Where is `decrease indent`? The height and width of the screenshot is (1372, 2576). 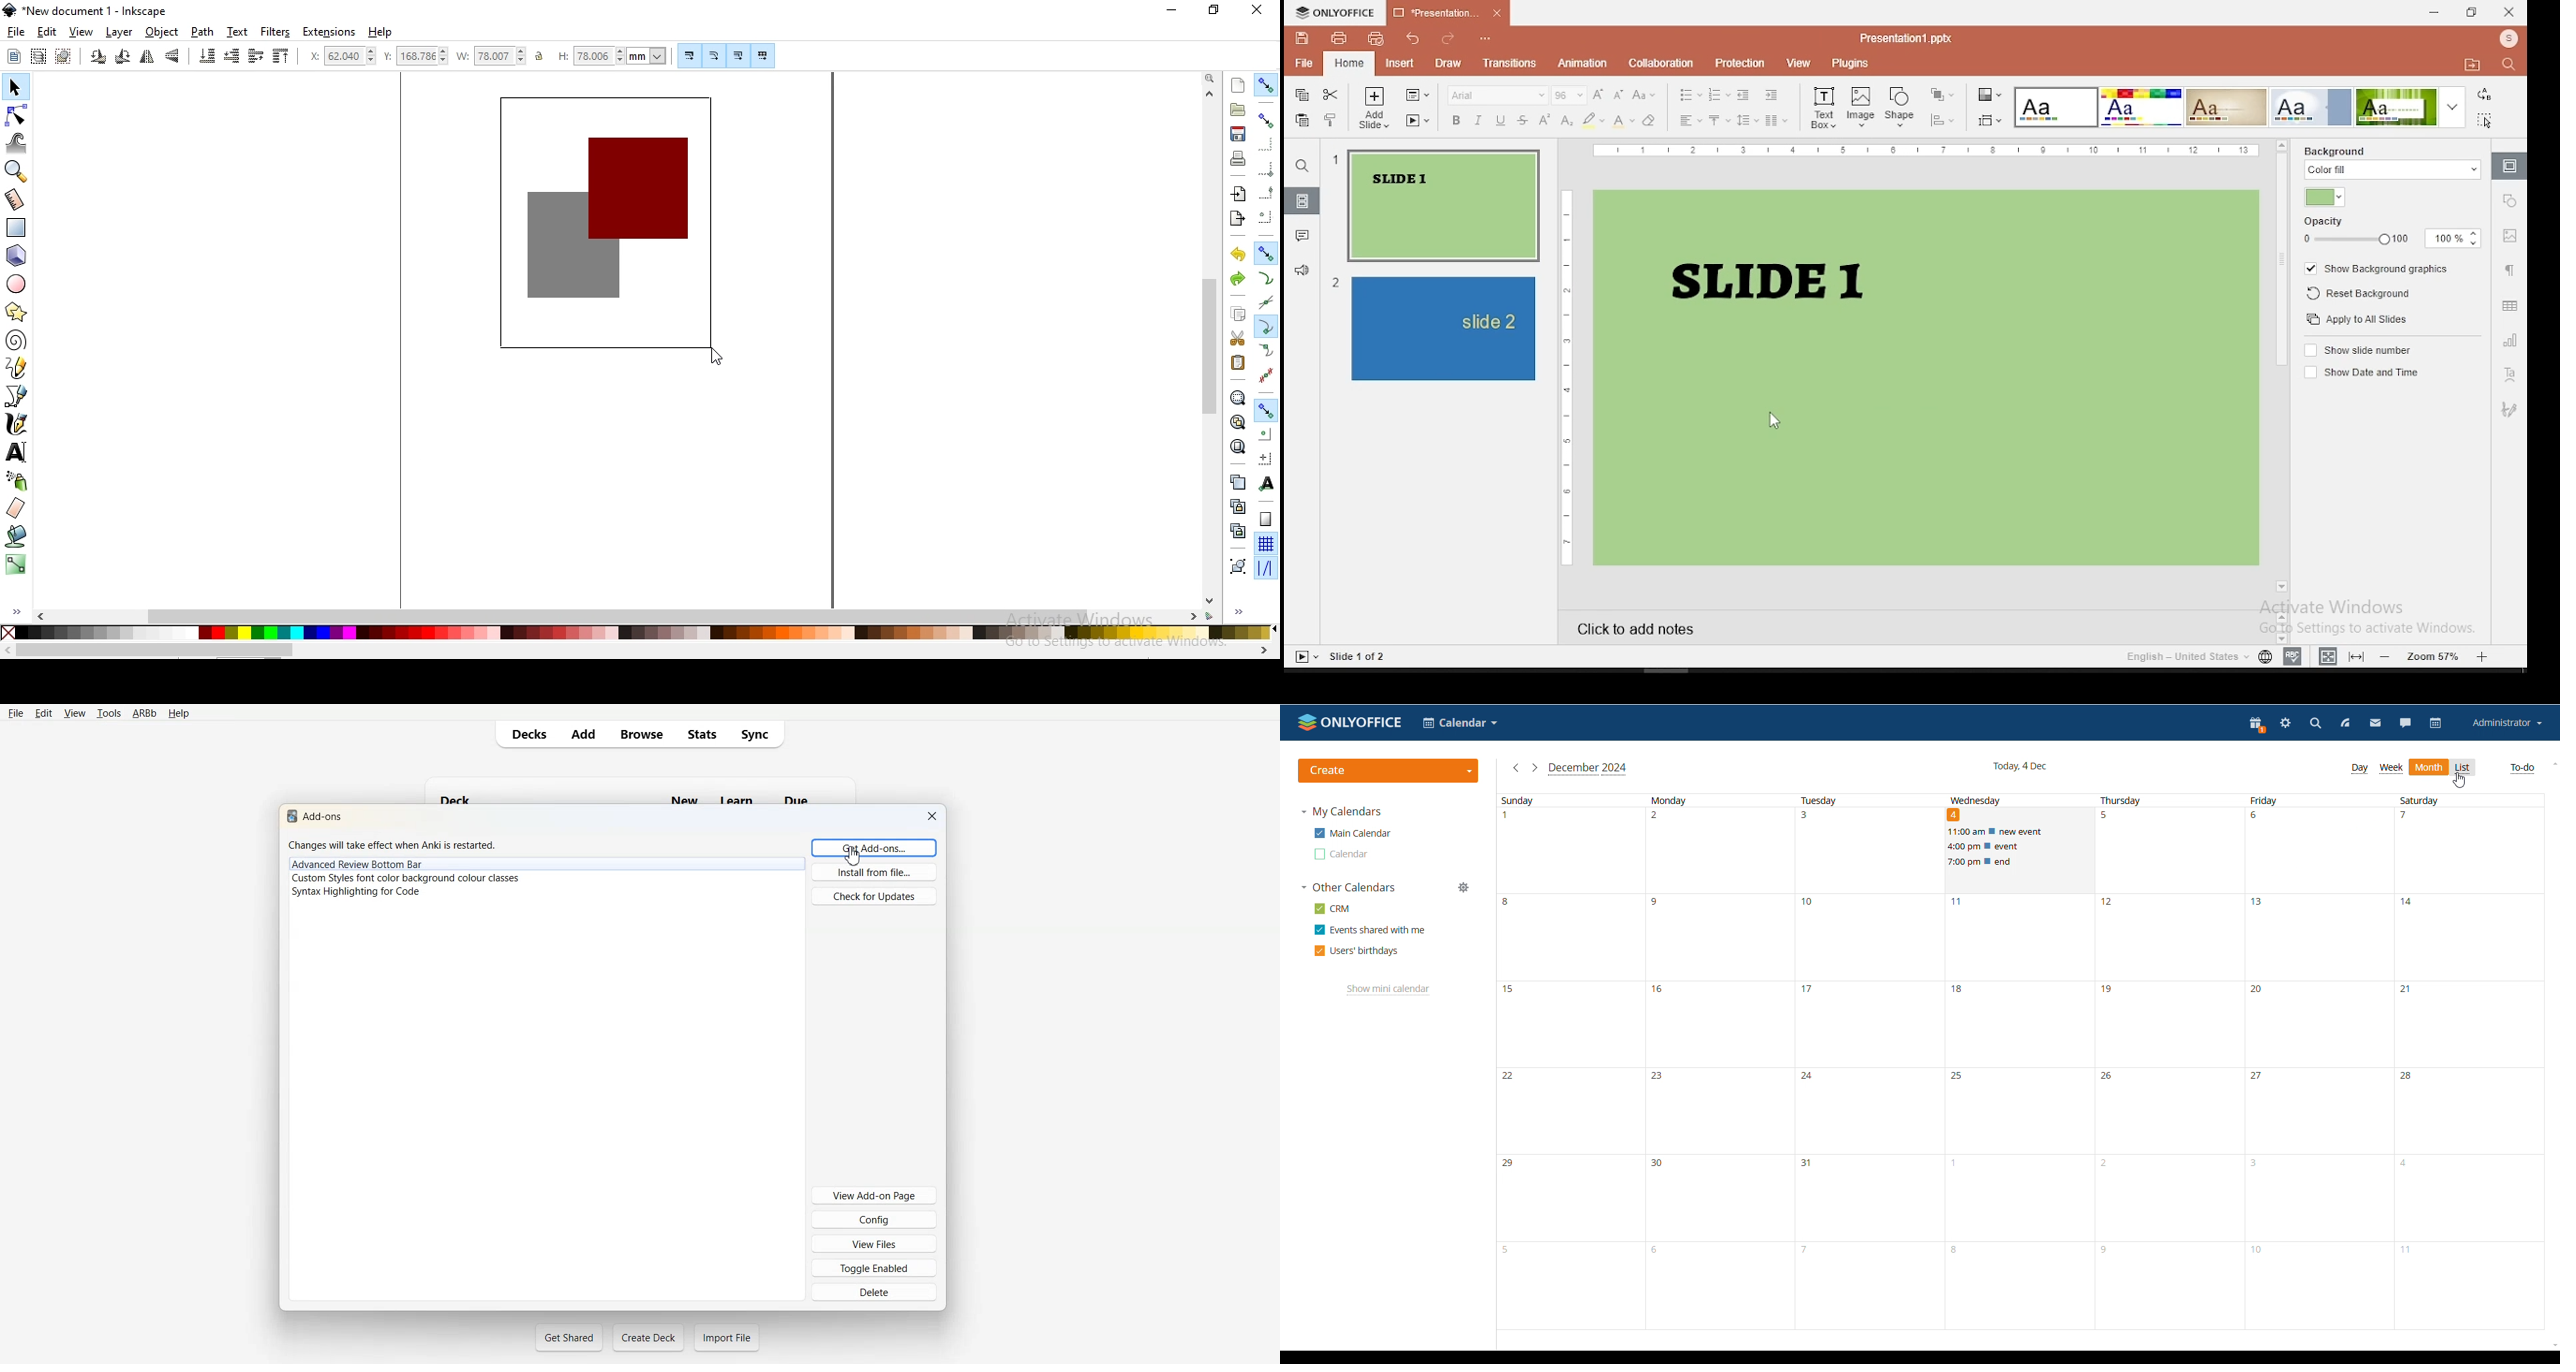 decrease indent is located at coordinates (1743, 94).